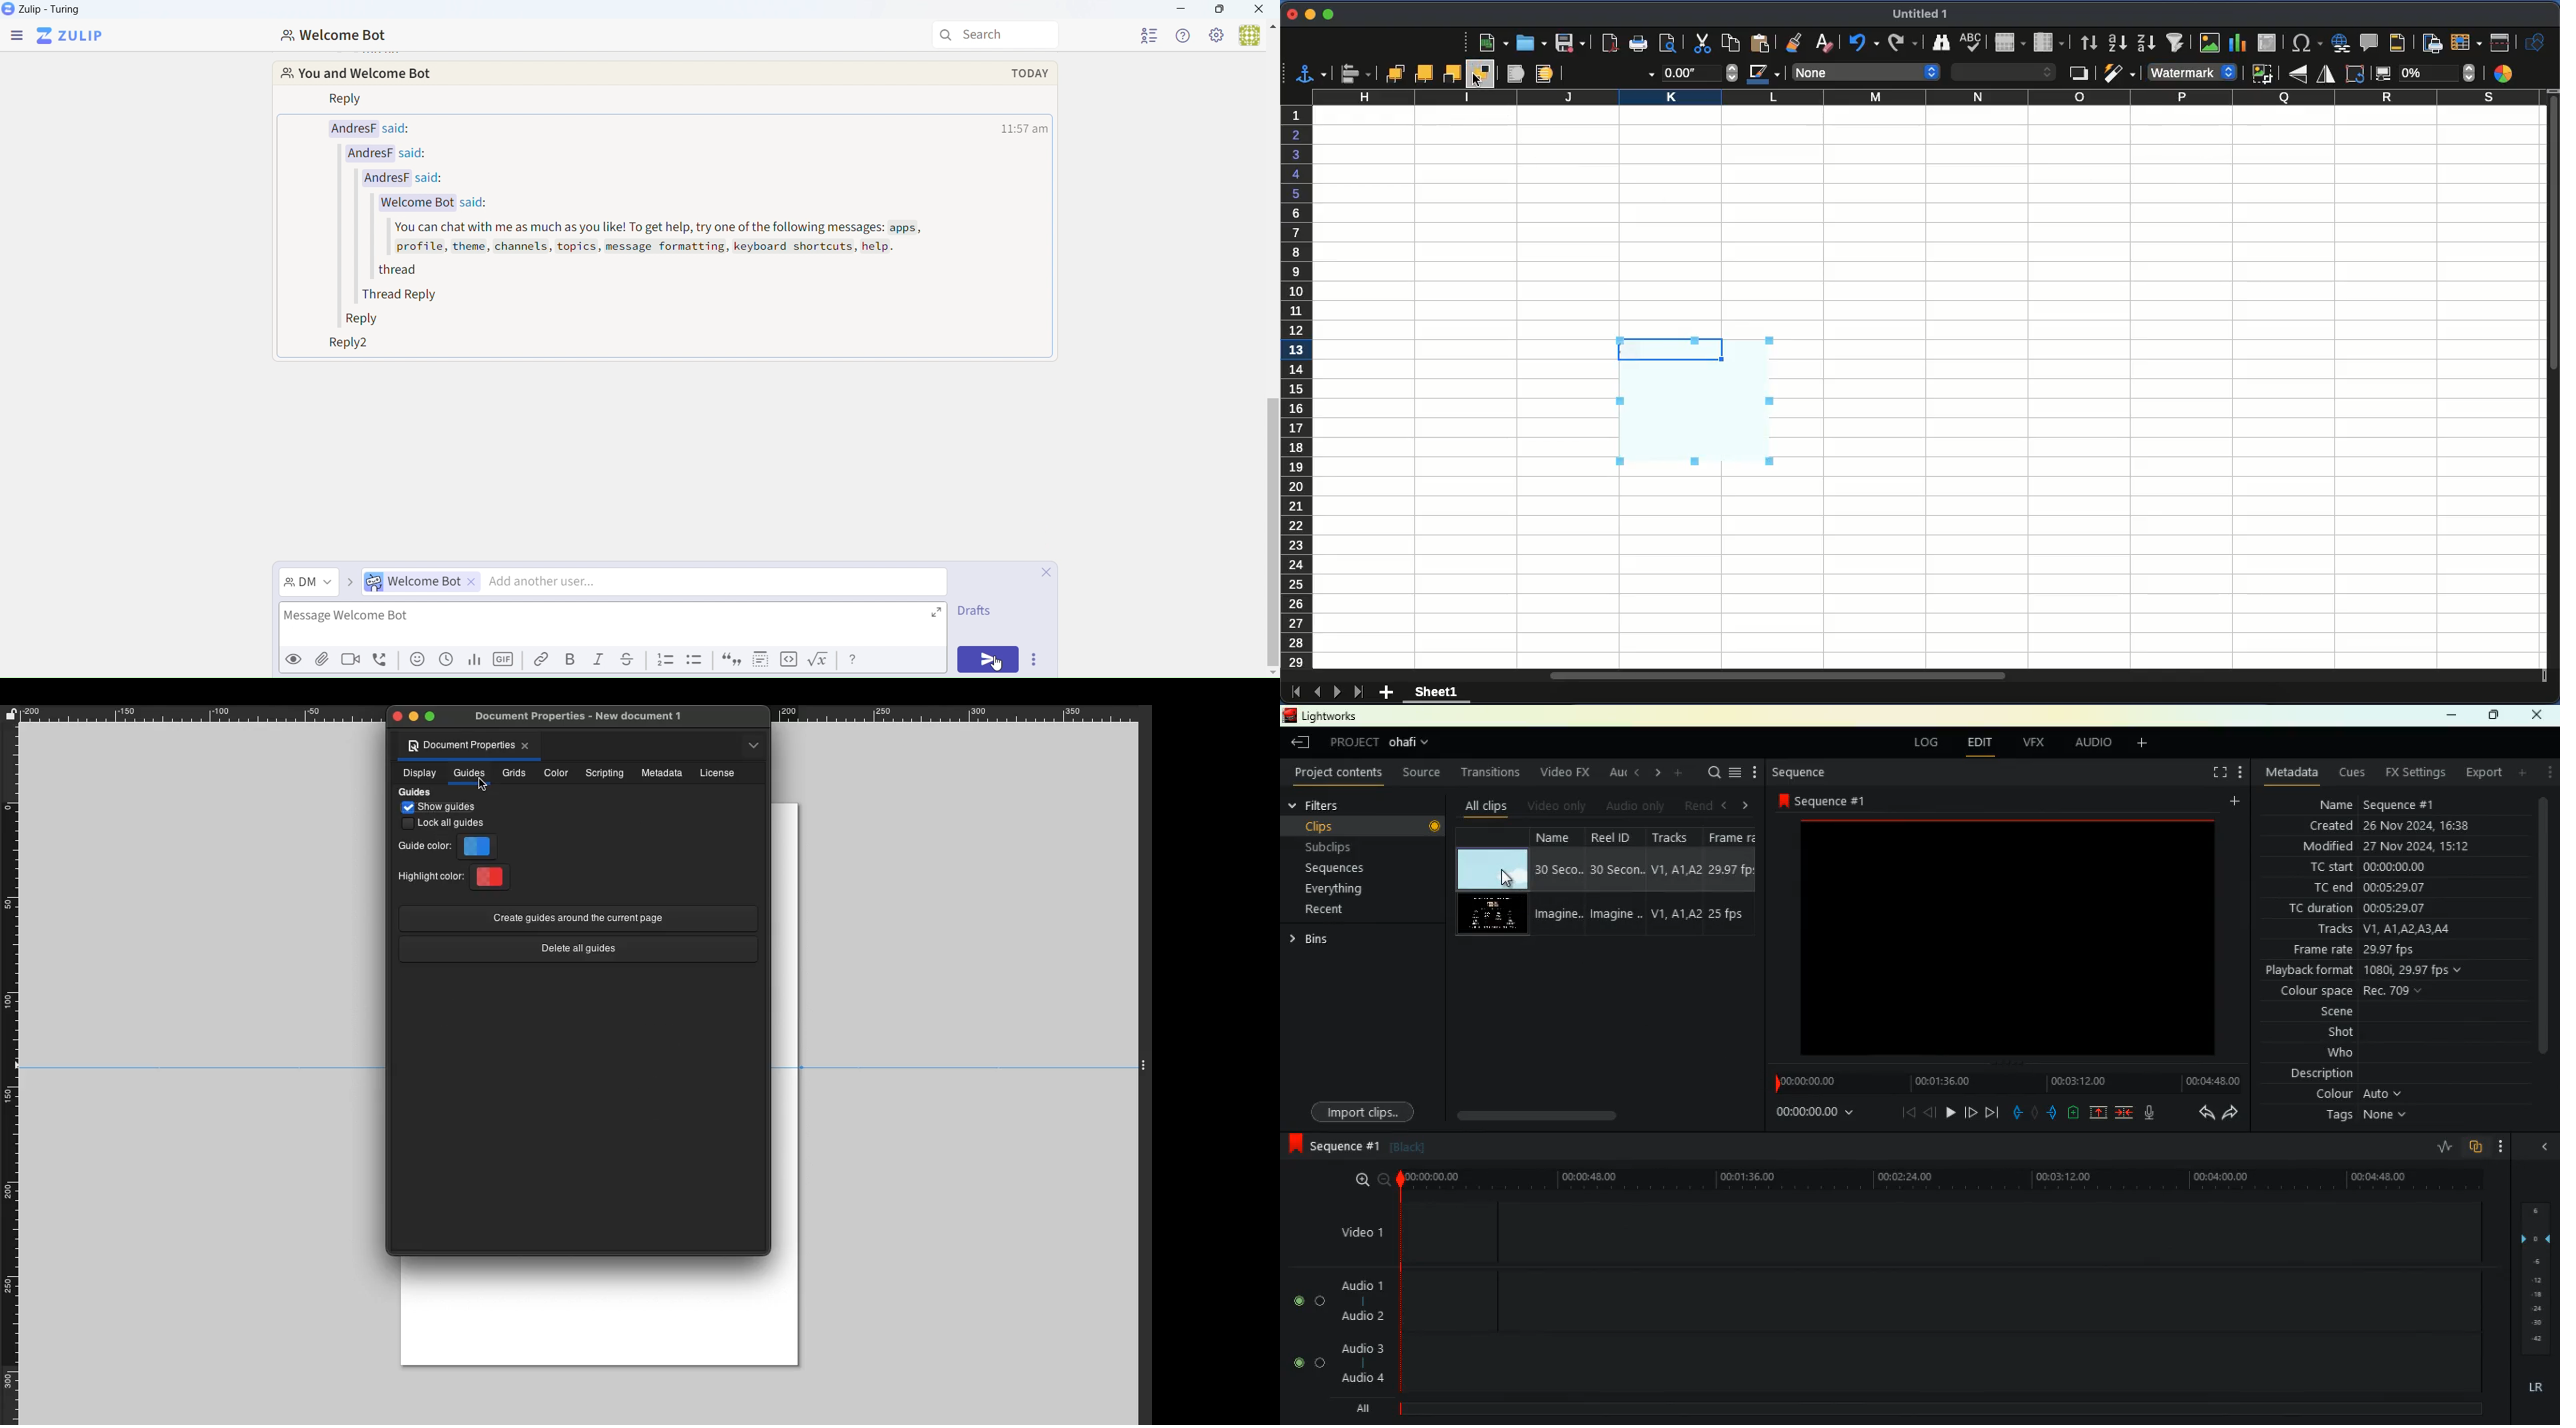 The width and height of the screenshot is (2576, 1428). What do you see at coordinates (1309, 14) in the screenshot?
I see `minimize` at bounding box center [1309, 14].